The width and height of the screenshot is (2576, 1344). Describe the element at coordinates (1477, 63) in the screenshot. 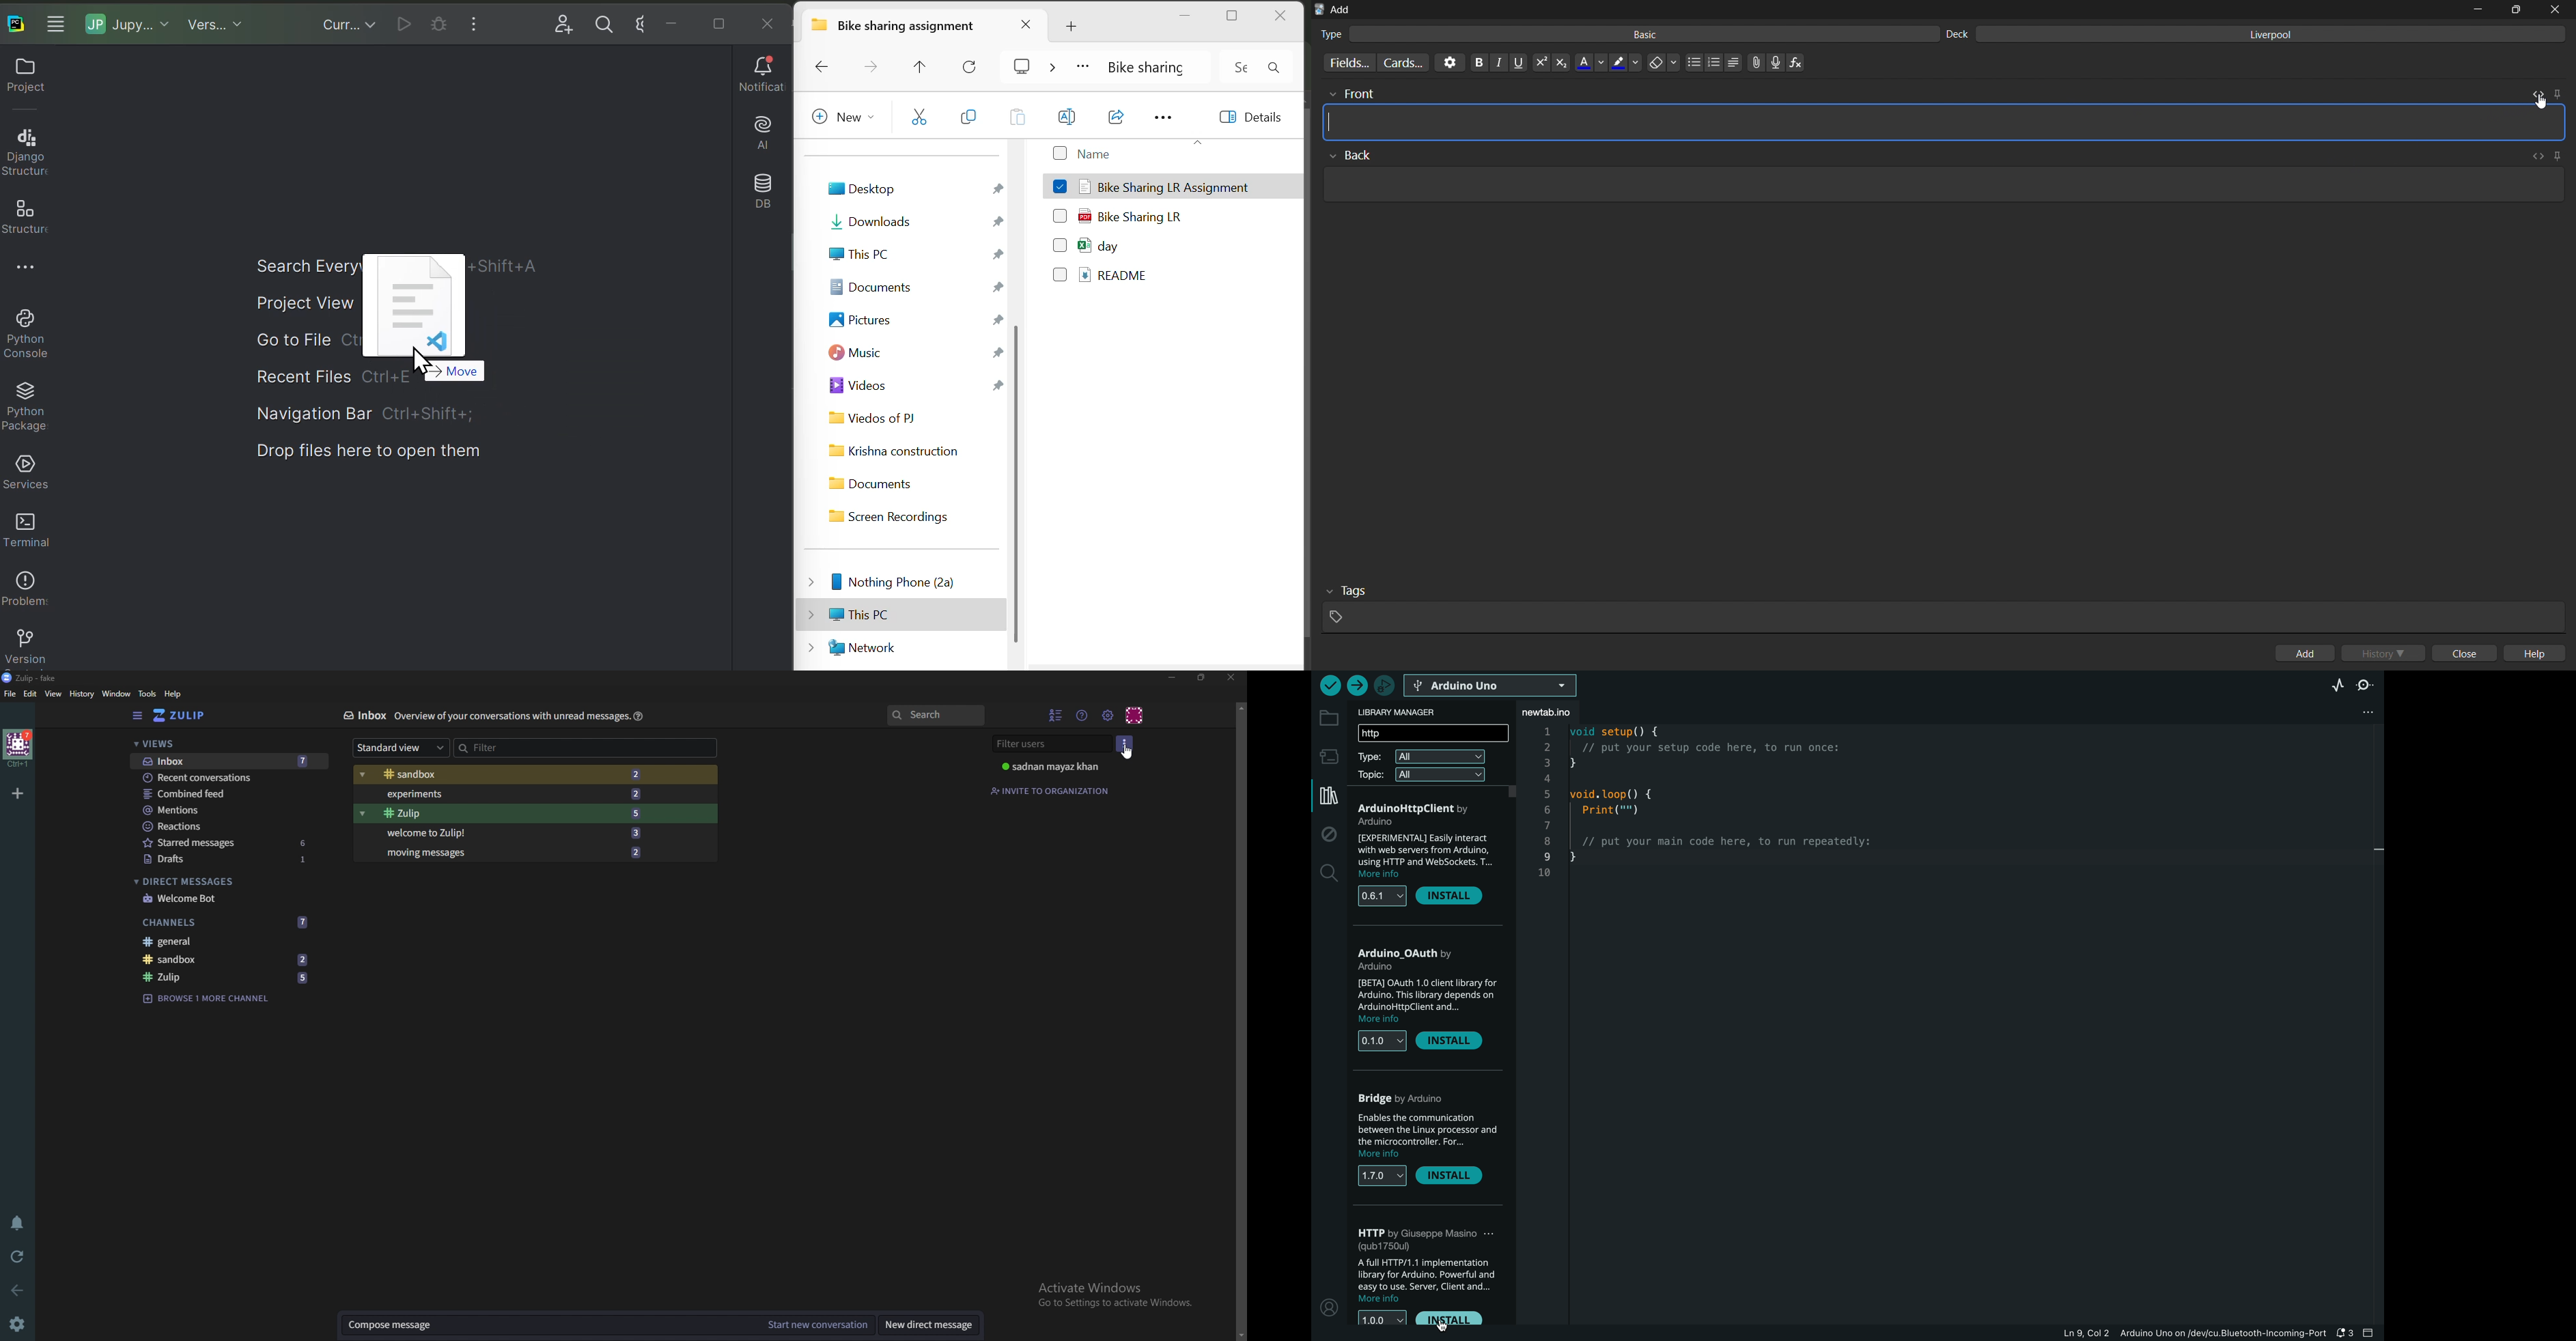

I see `bold` at that location.